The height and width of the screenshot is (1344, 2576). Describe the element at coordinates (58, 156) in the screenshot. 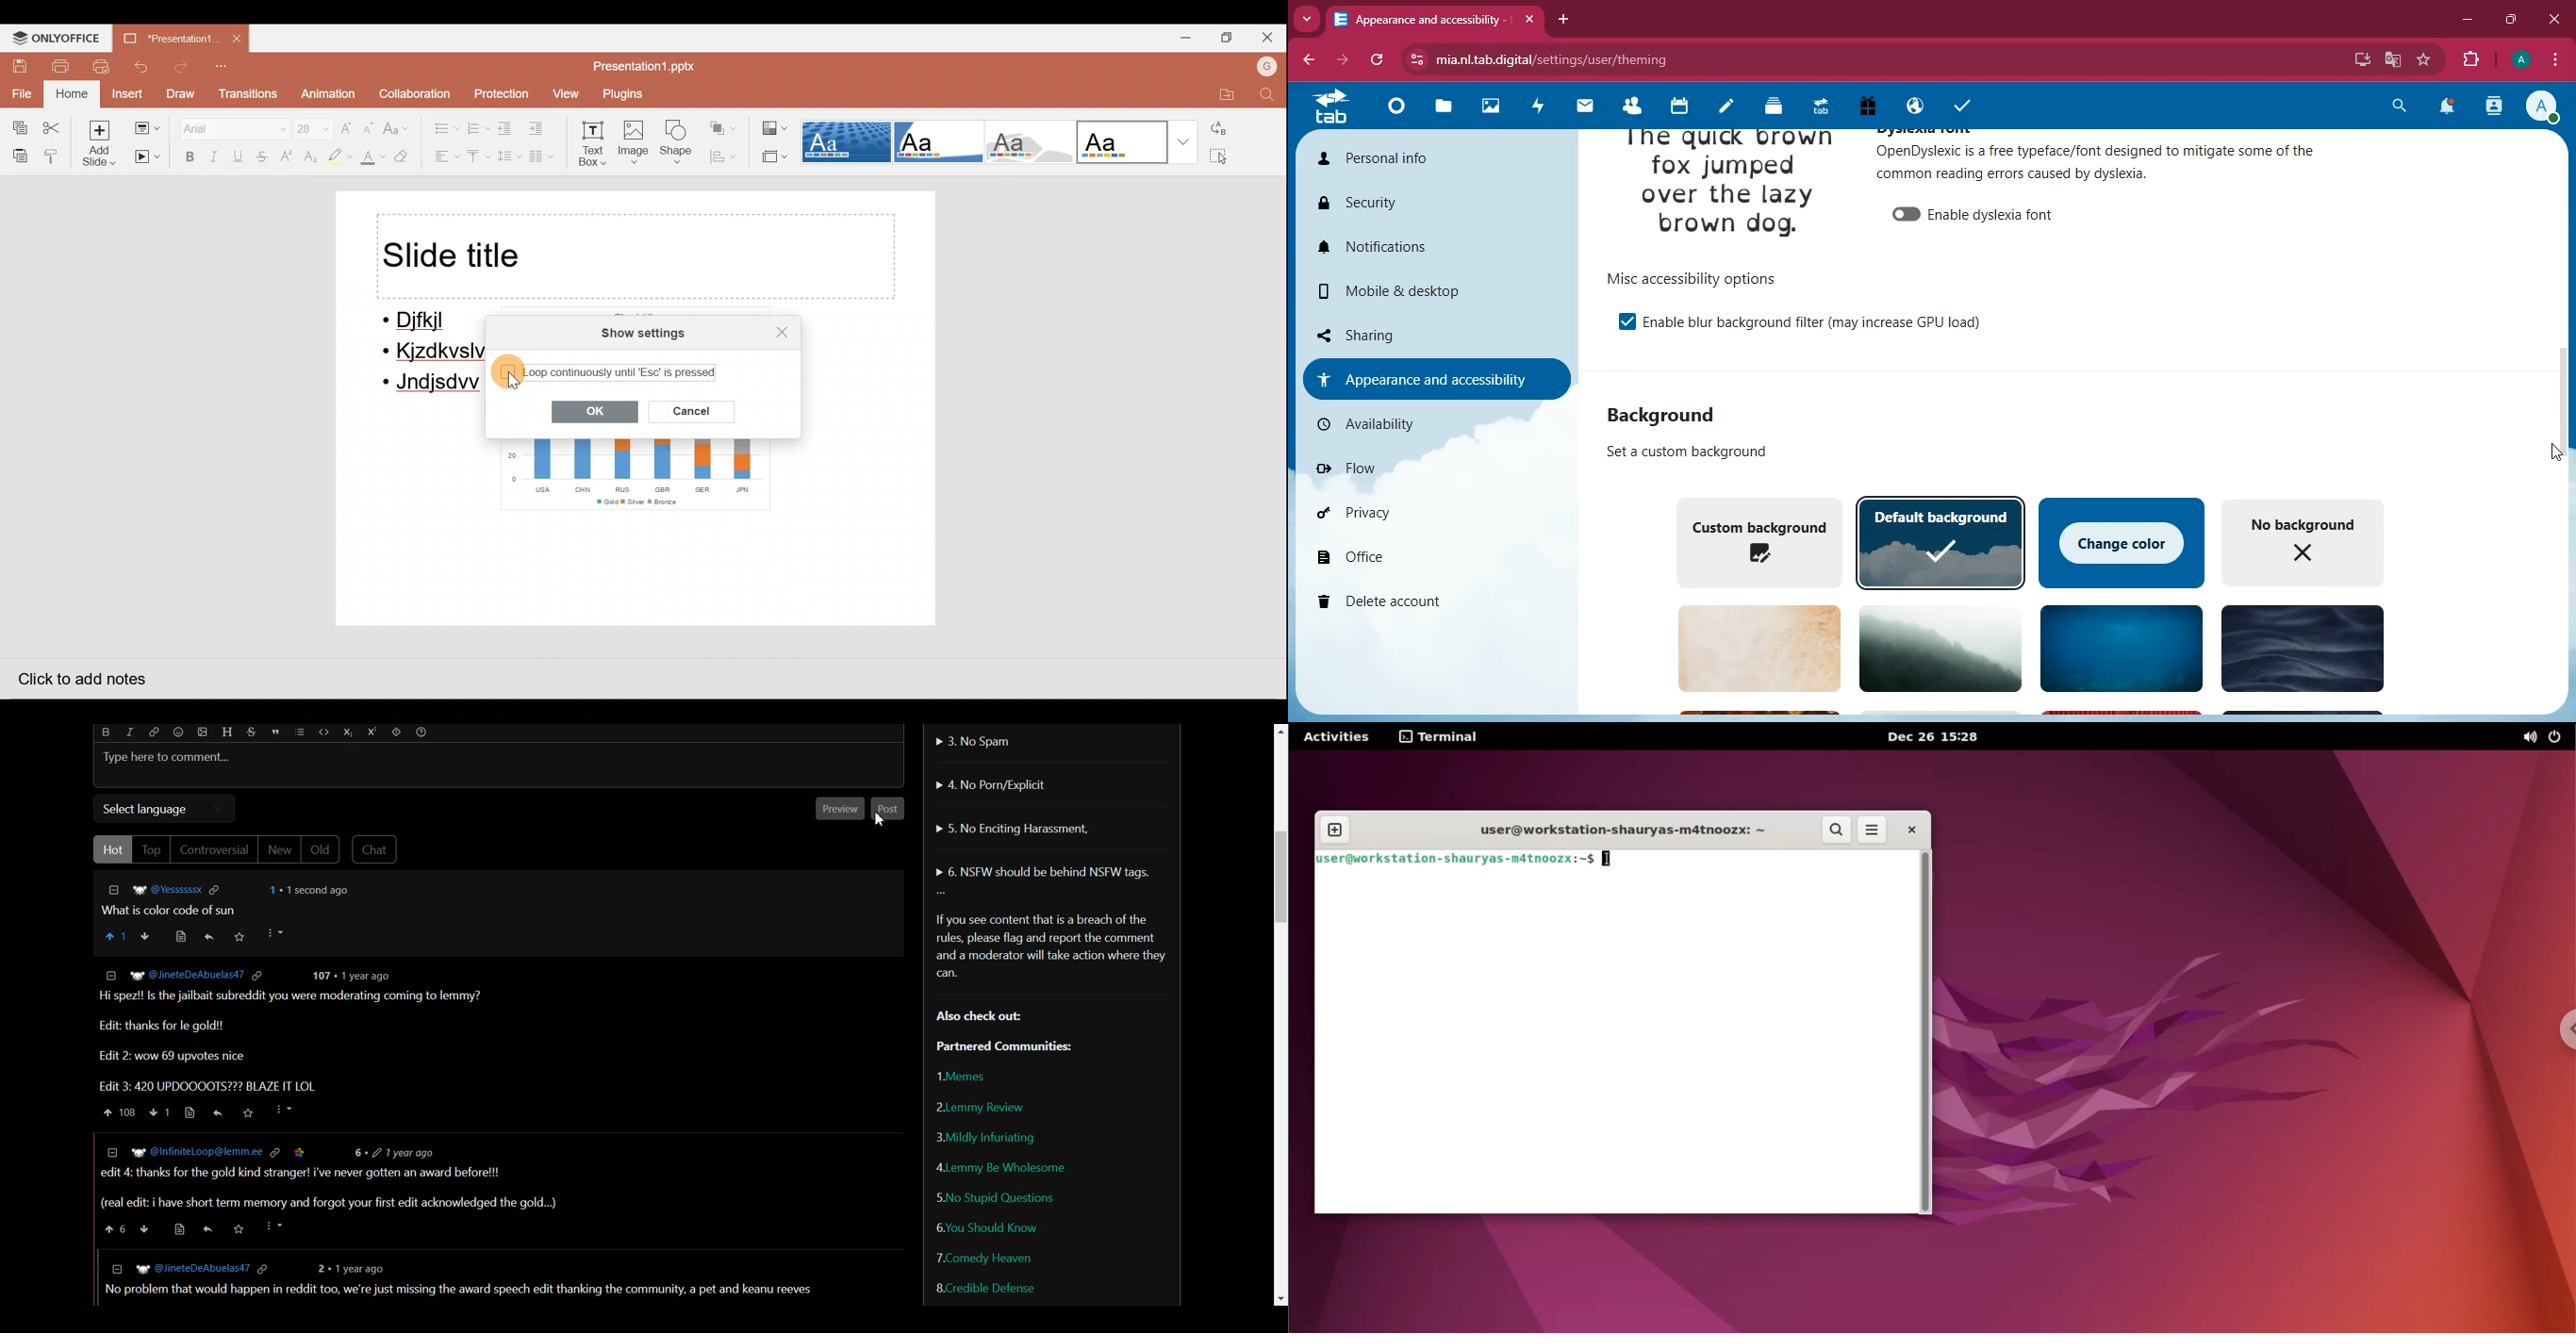

I see `Copy style` at that location.